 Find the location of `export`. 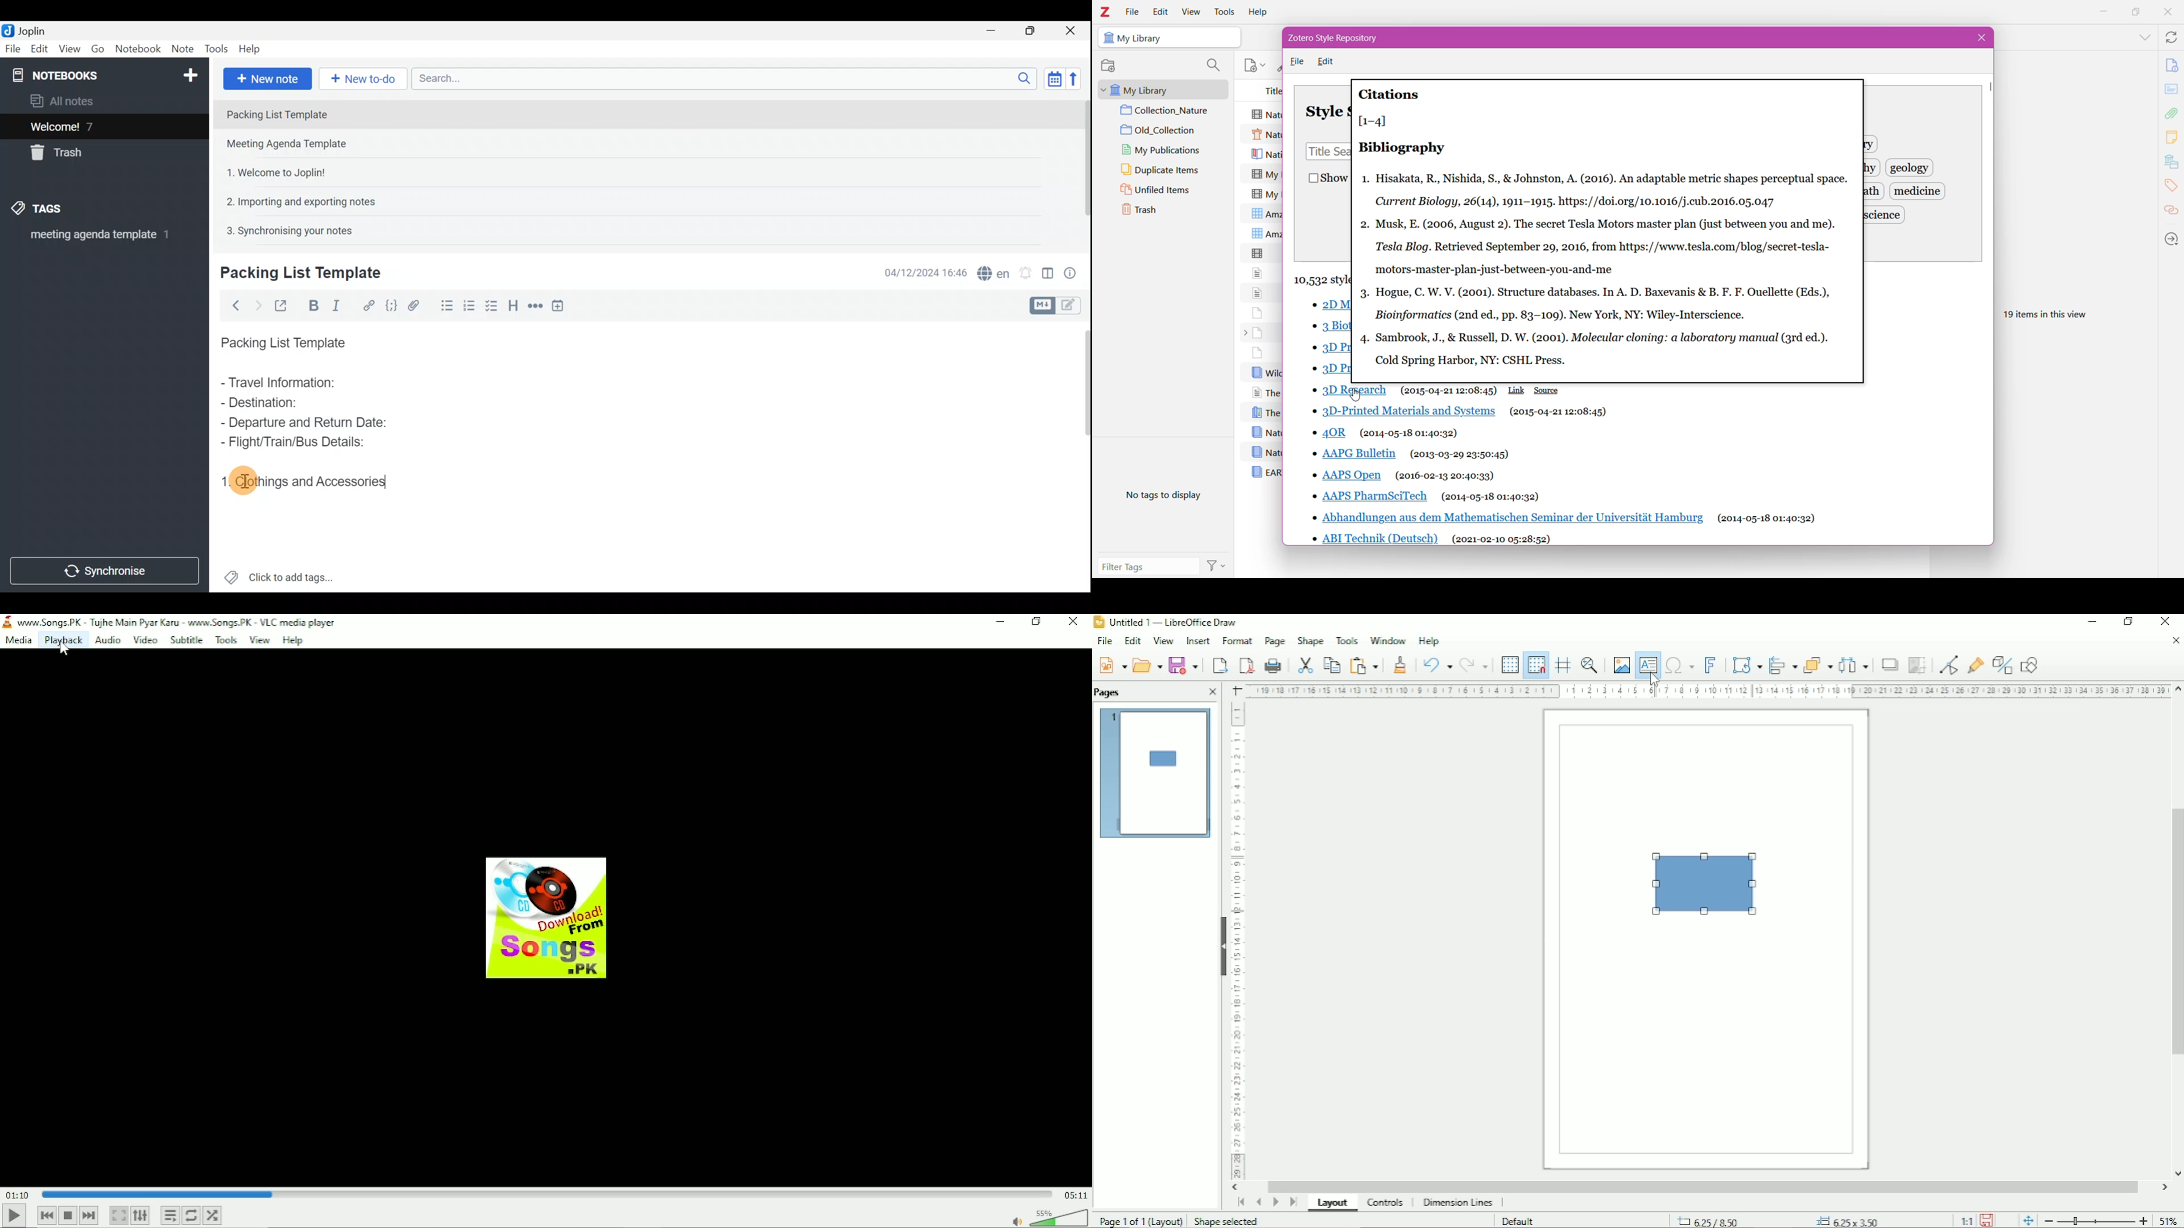

export is located at coordinates (1220, 665).